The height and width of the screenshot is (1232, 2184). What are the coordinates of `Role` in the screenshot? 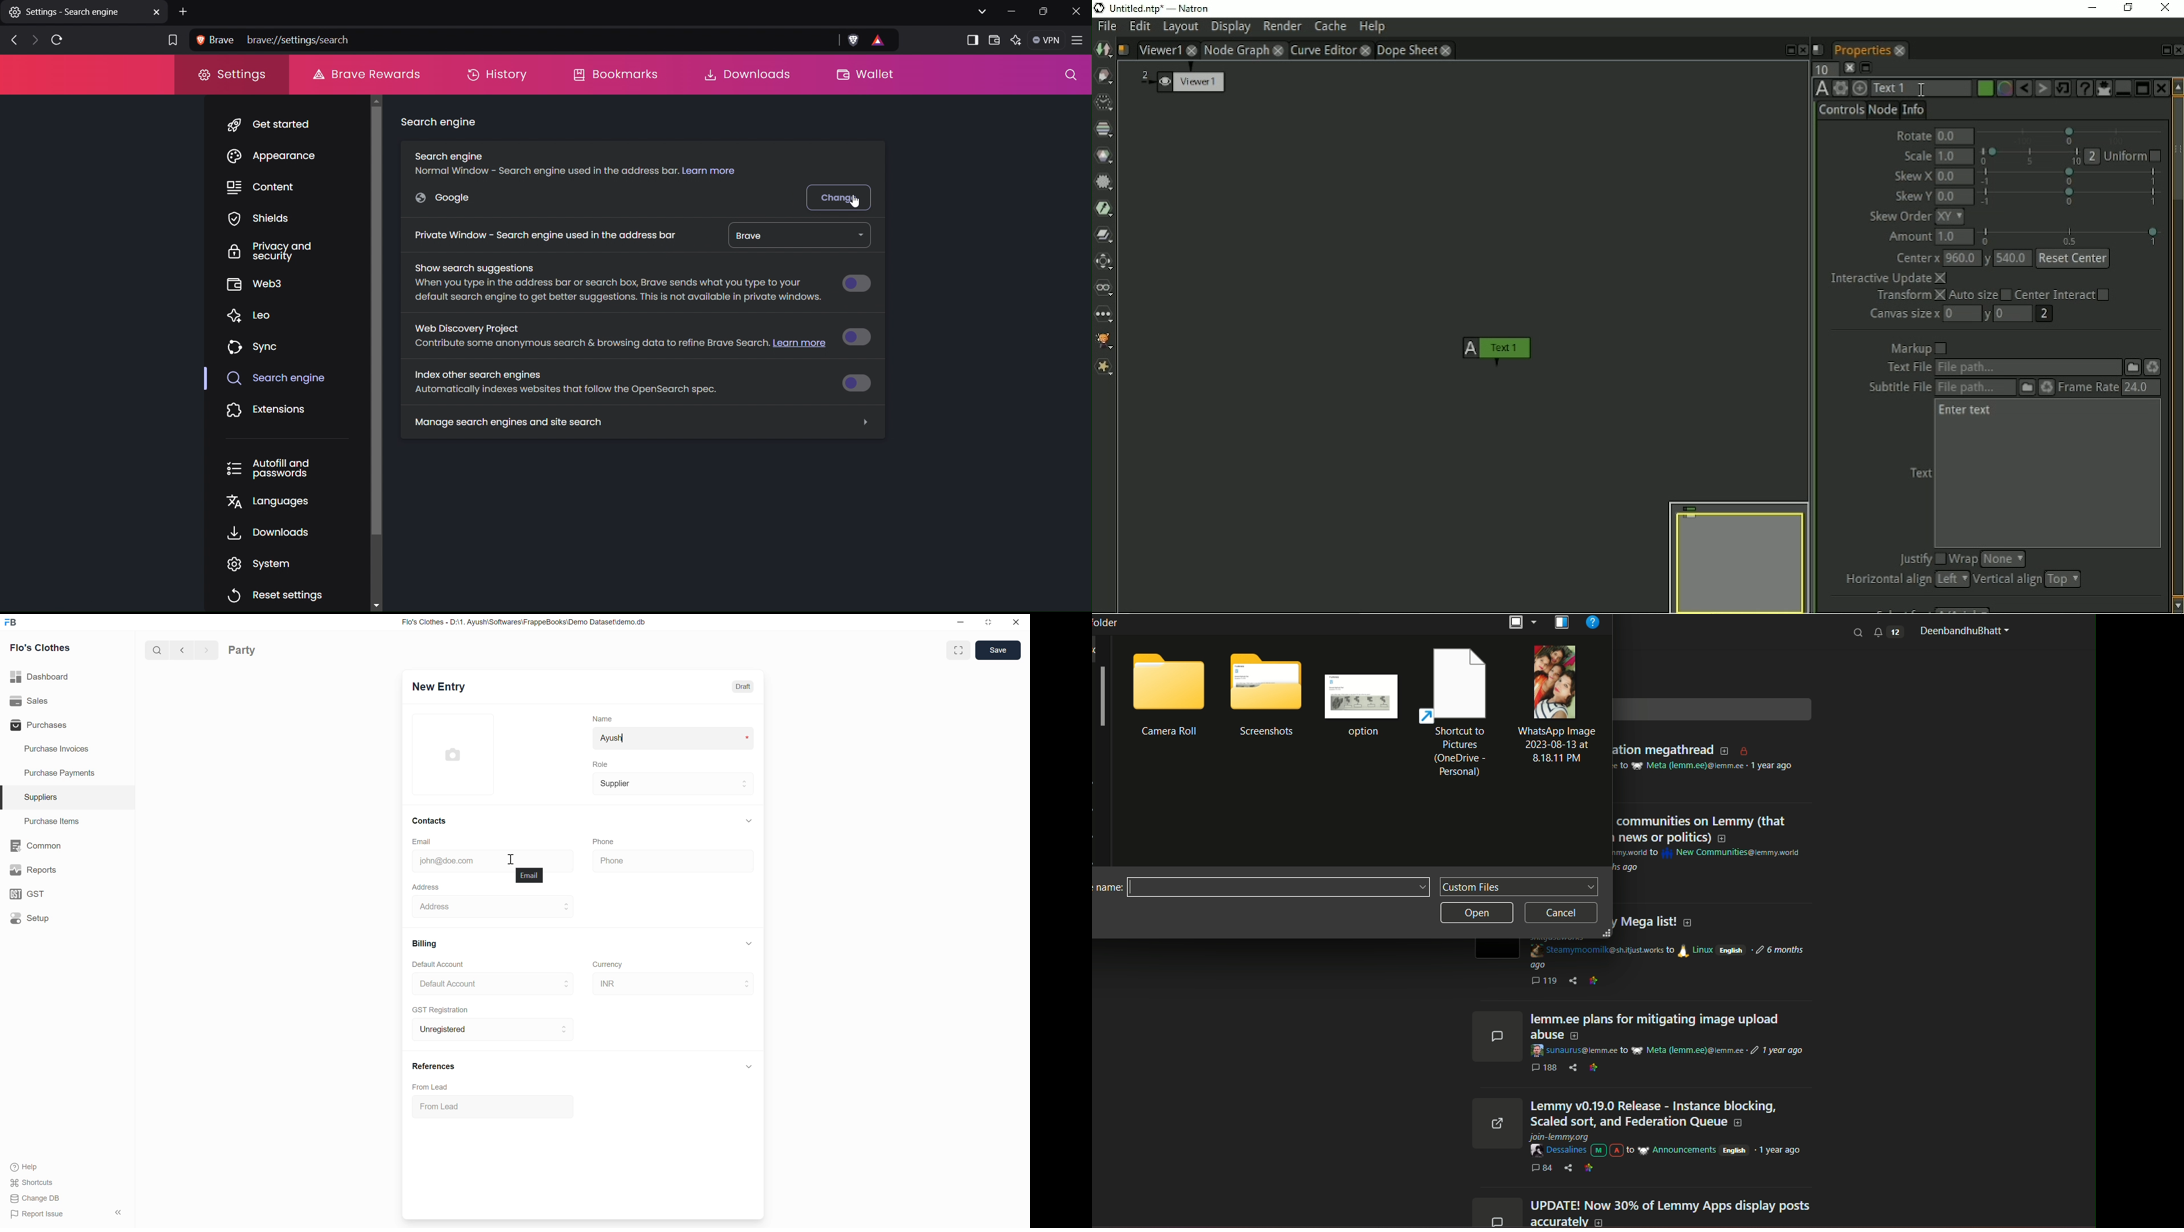 It's located at (600, 764).